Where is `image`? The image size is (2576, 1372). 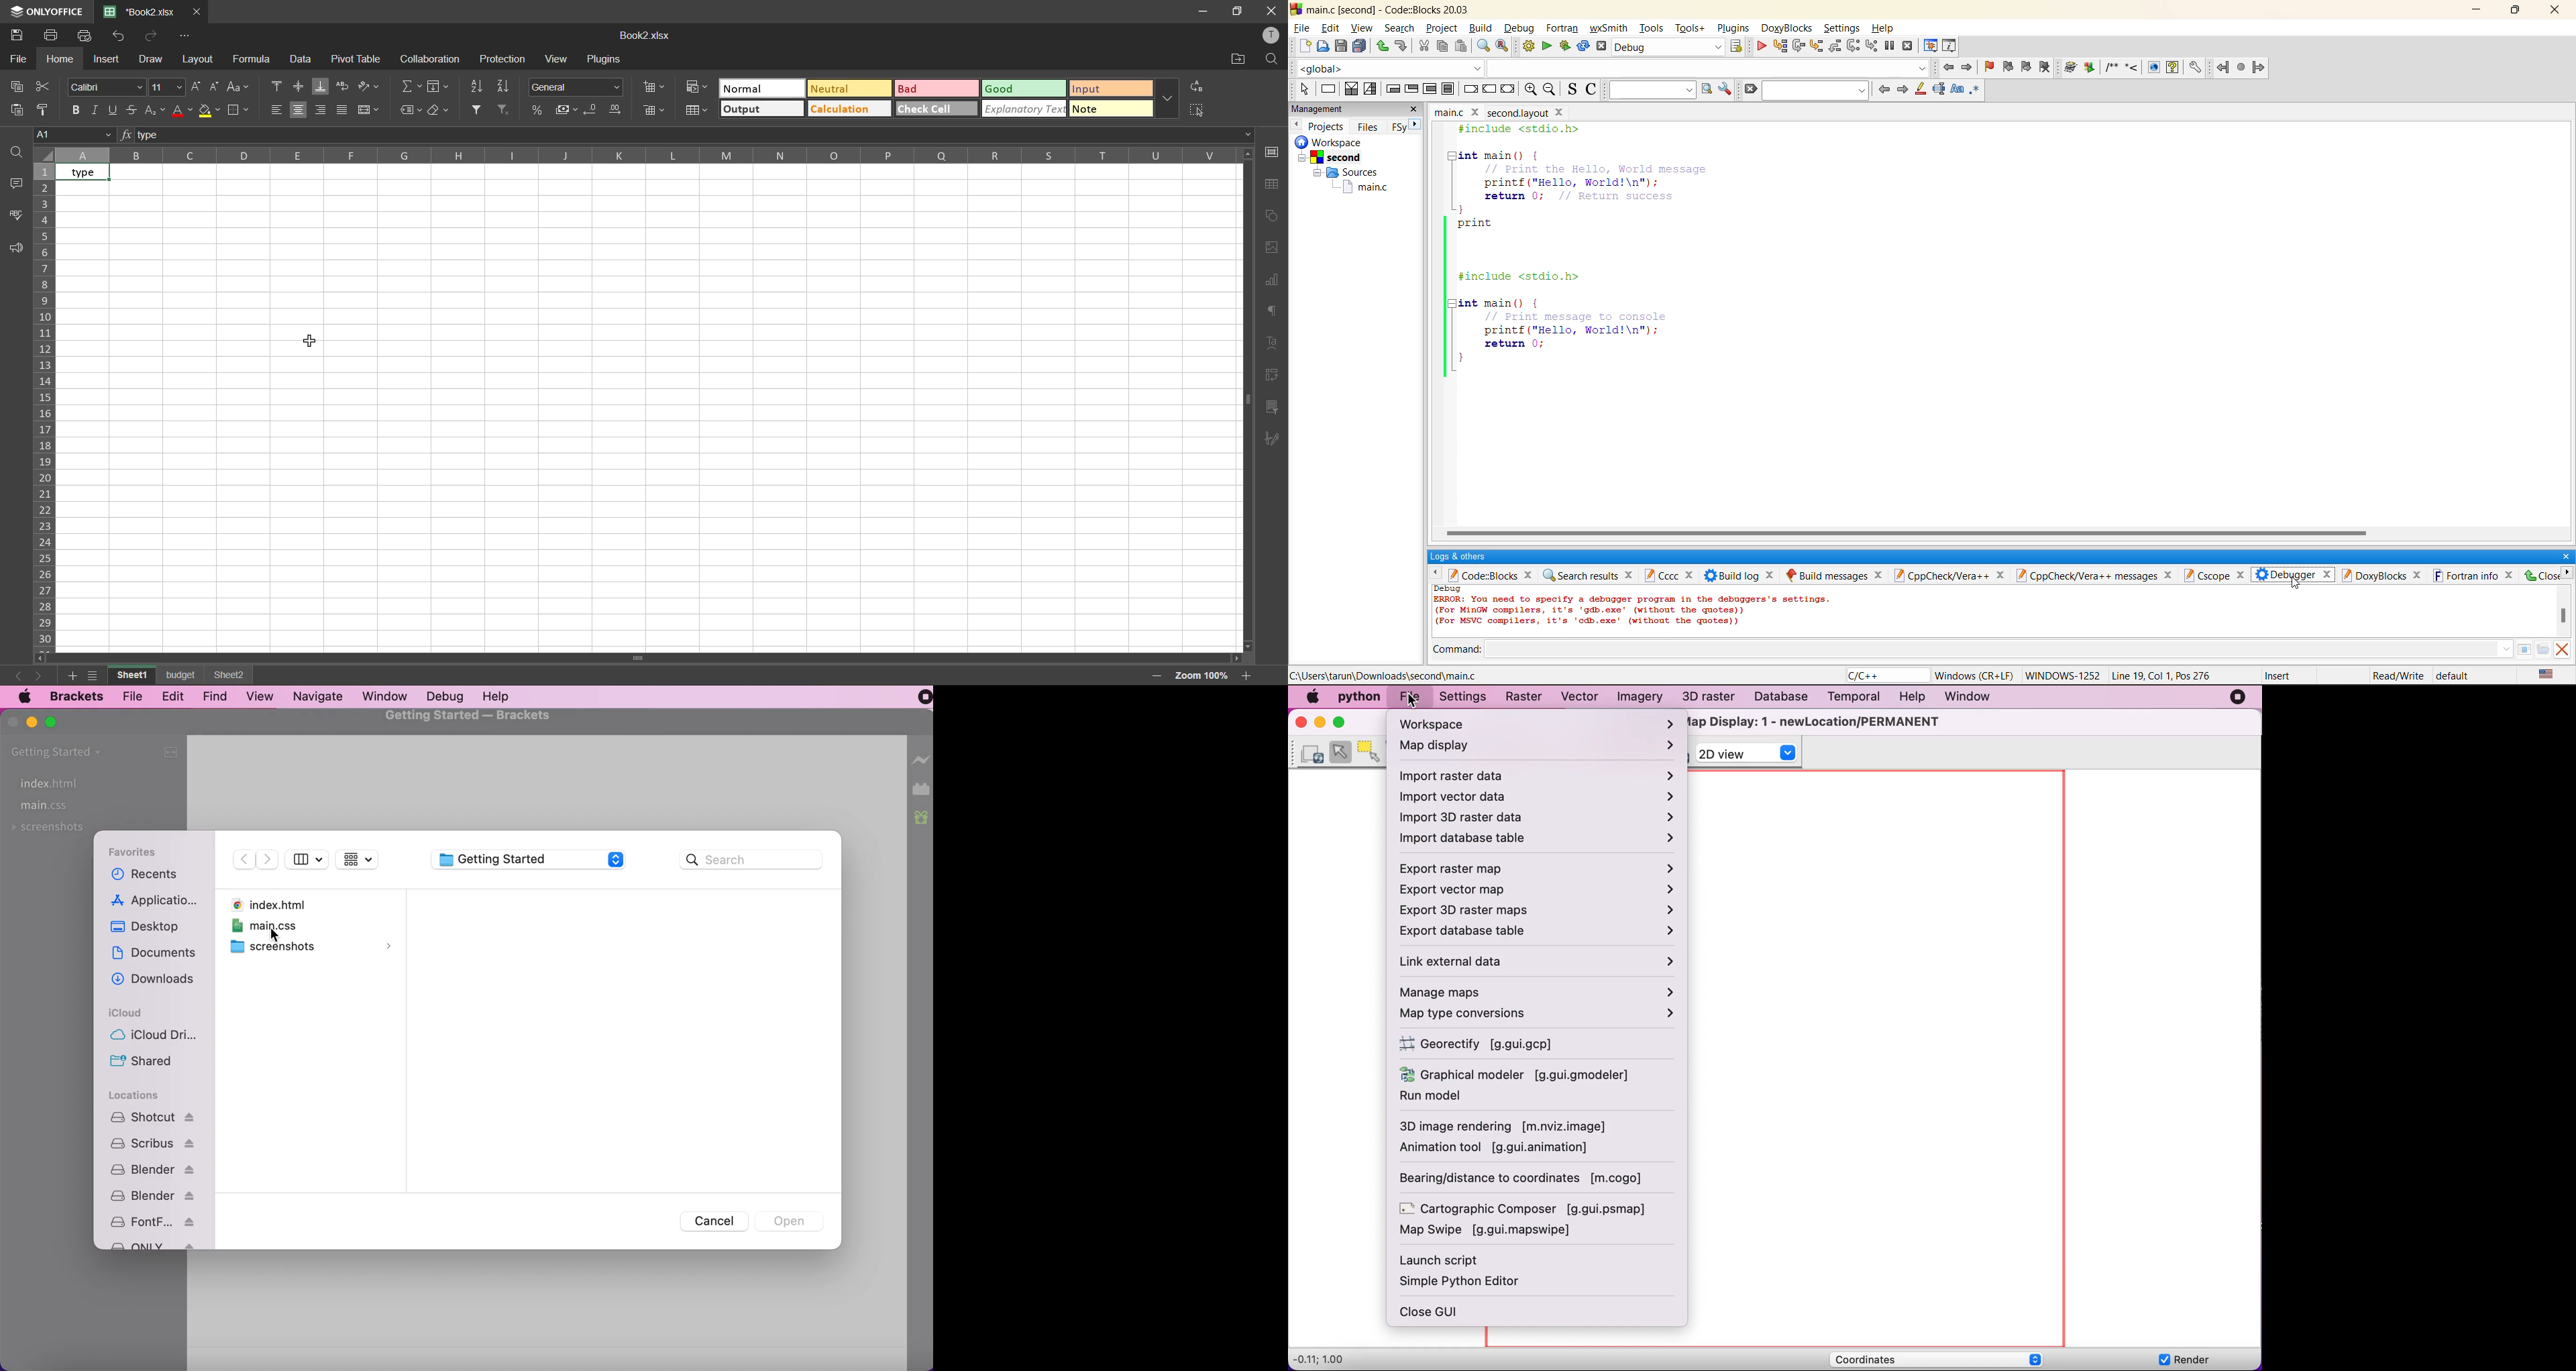 image is located at coordinates (1272, 248).